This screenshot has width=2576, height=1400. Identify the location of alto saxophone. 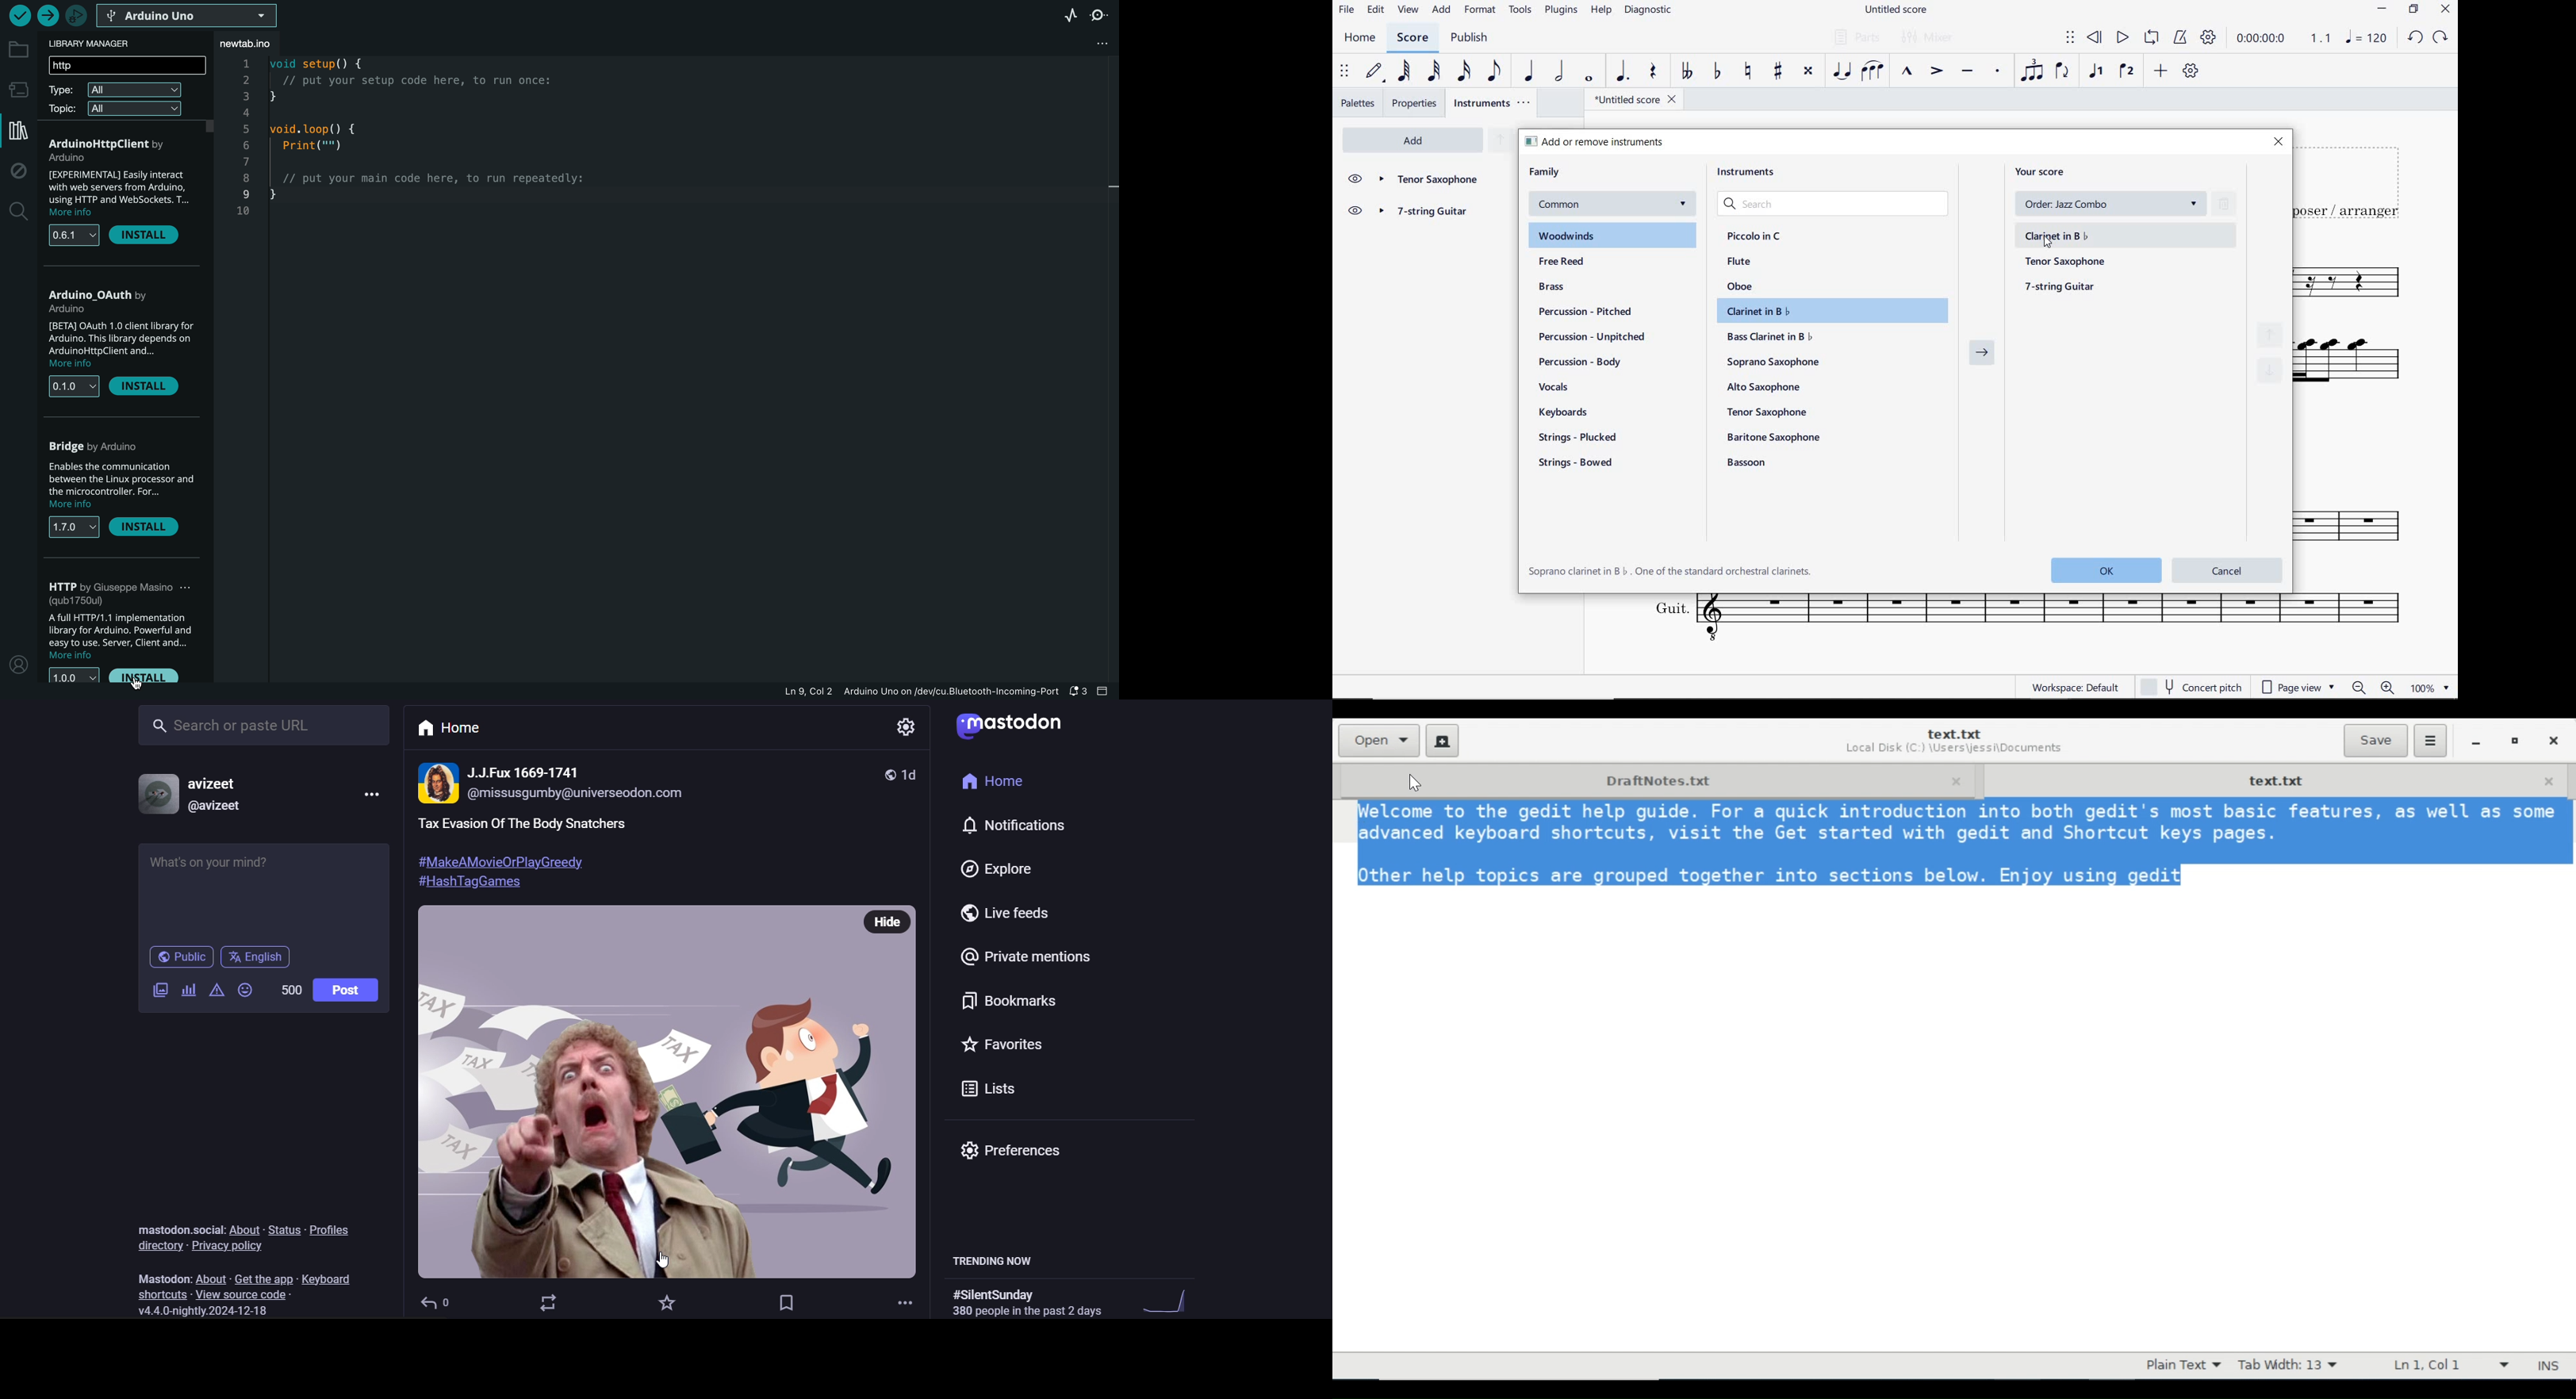
(1767, 387).